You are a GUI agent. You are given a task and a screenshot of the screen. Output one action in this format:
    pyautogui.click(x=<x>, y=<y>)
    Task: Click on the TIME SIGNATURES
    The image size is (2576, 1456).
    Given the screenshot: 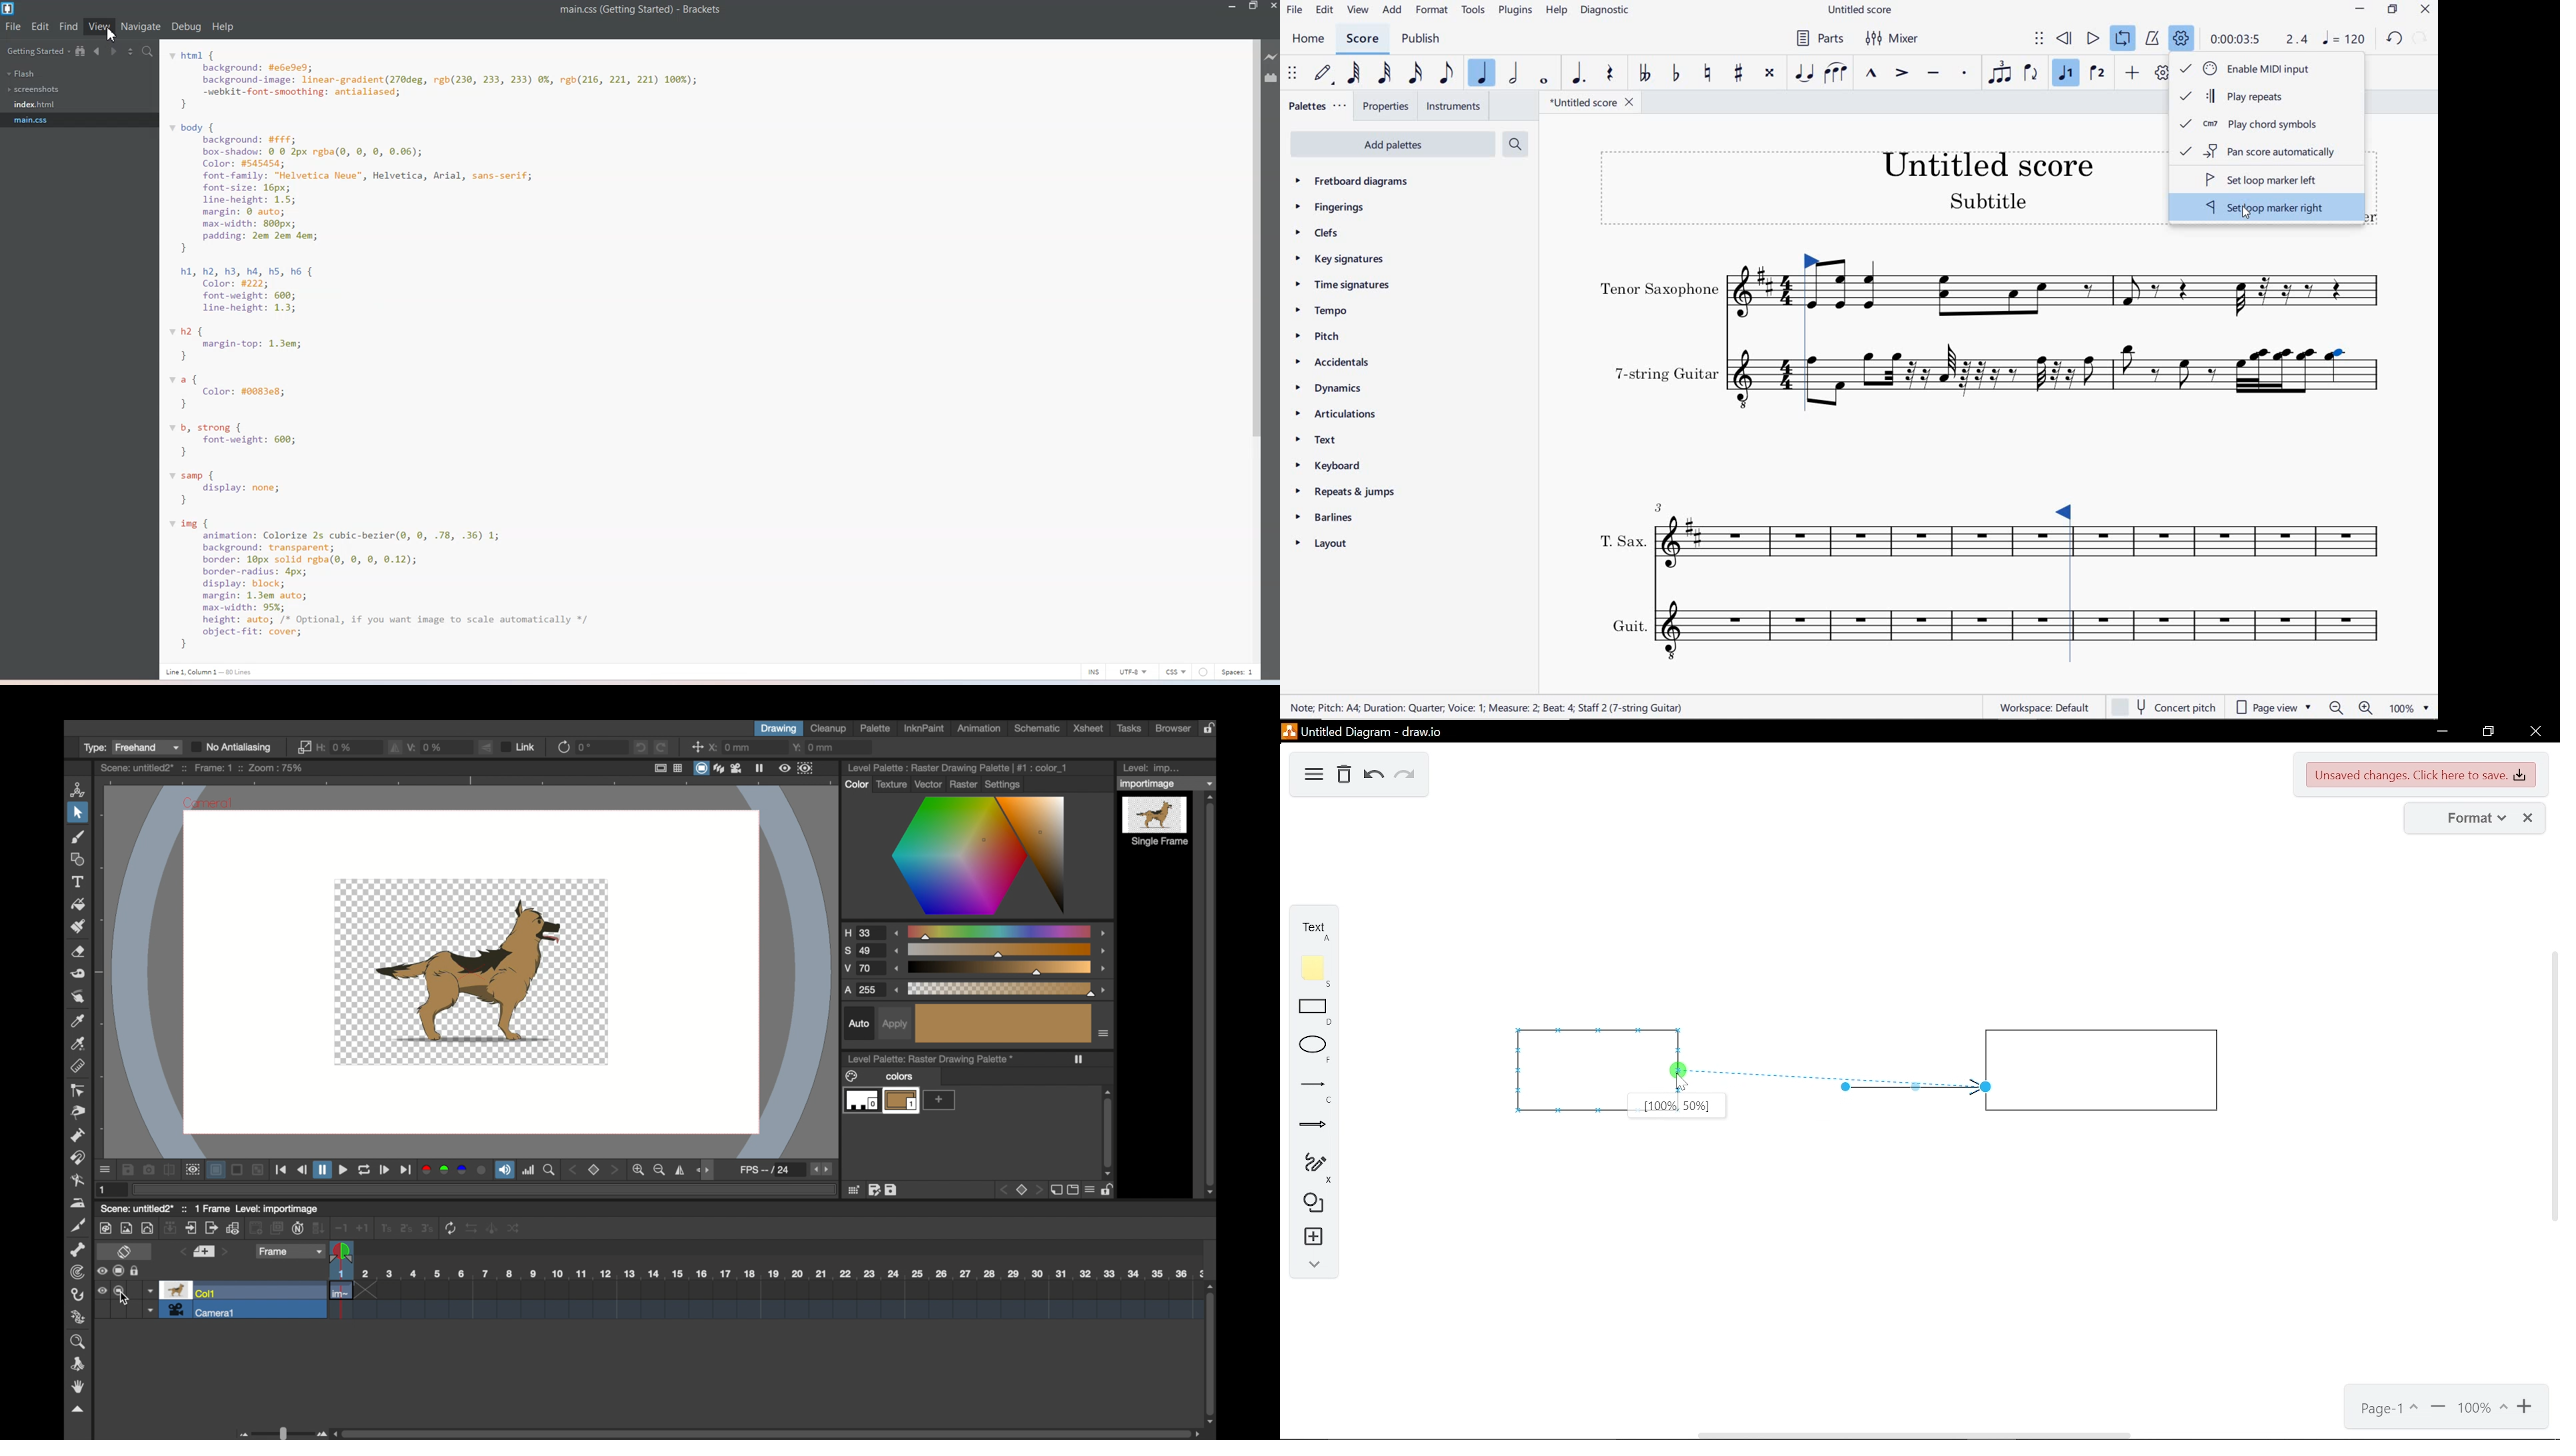 What is the action you would take?
    pyautogui.click(x=1341, y=284)
    